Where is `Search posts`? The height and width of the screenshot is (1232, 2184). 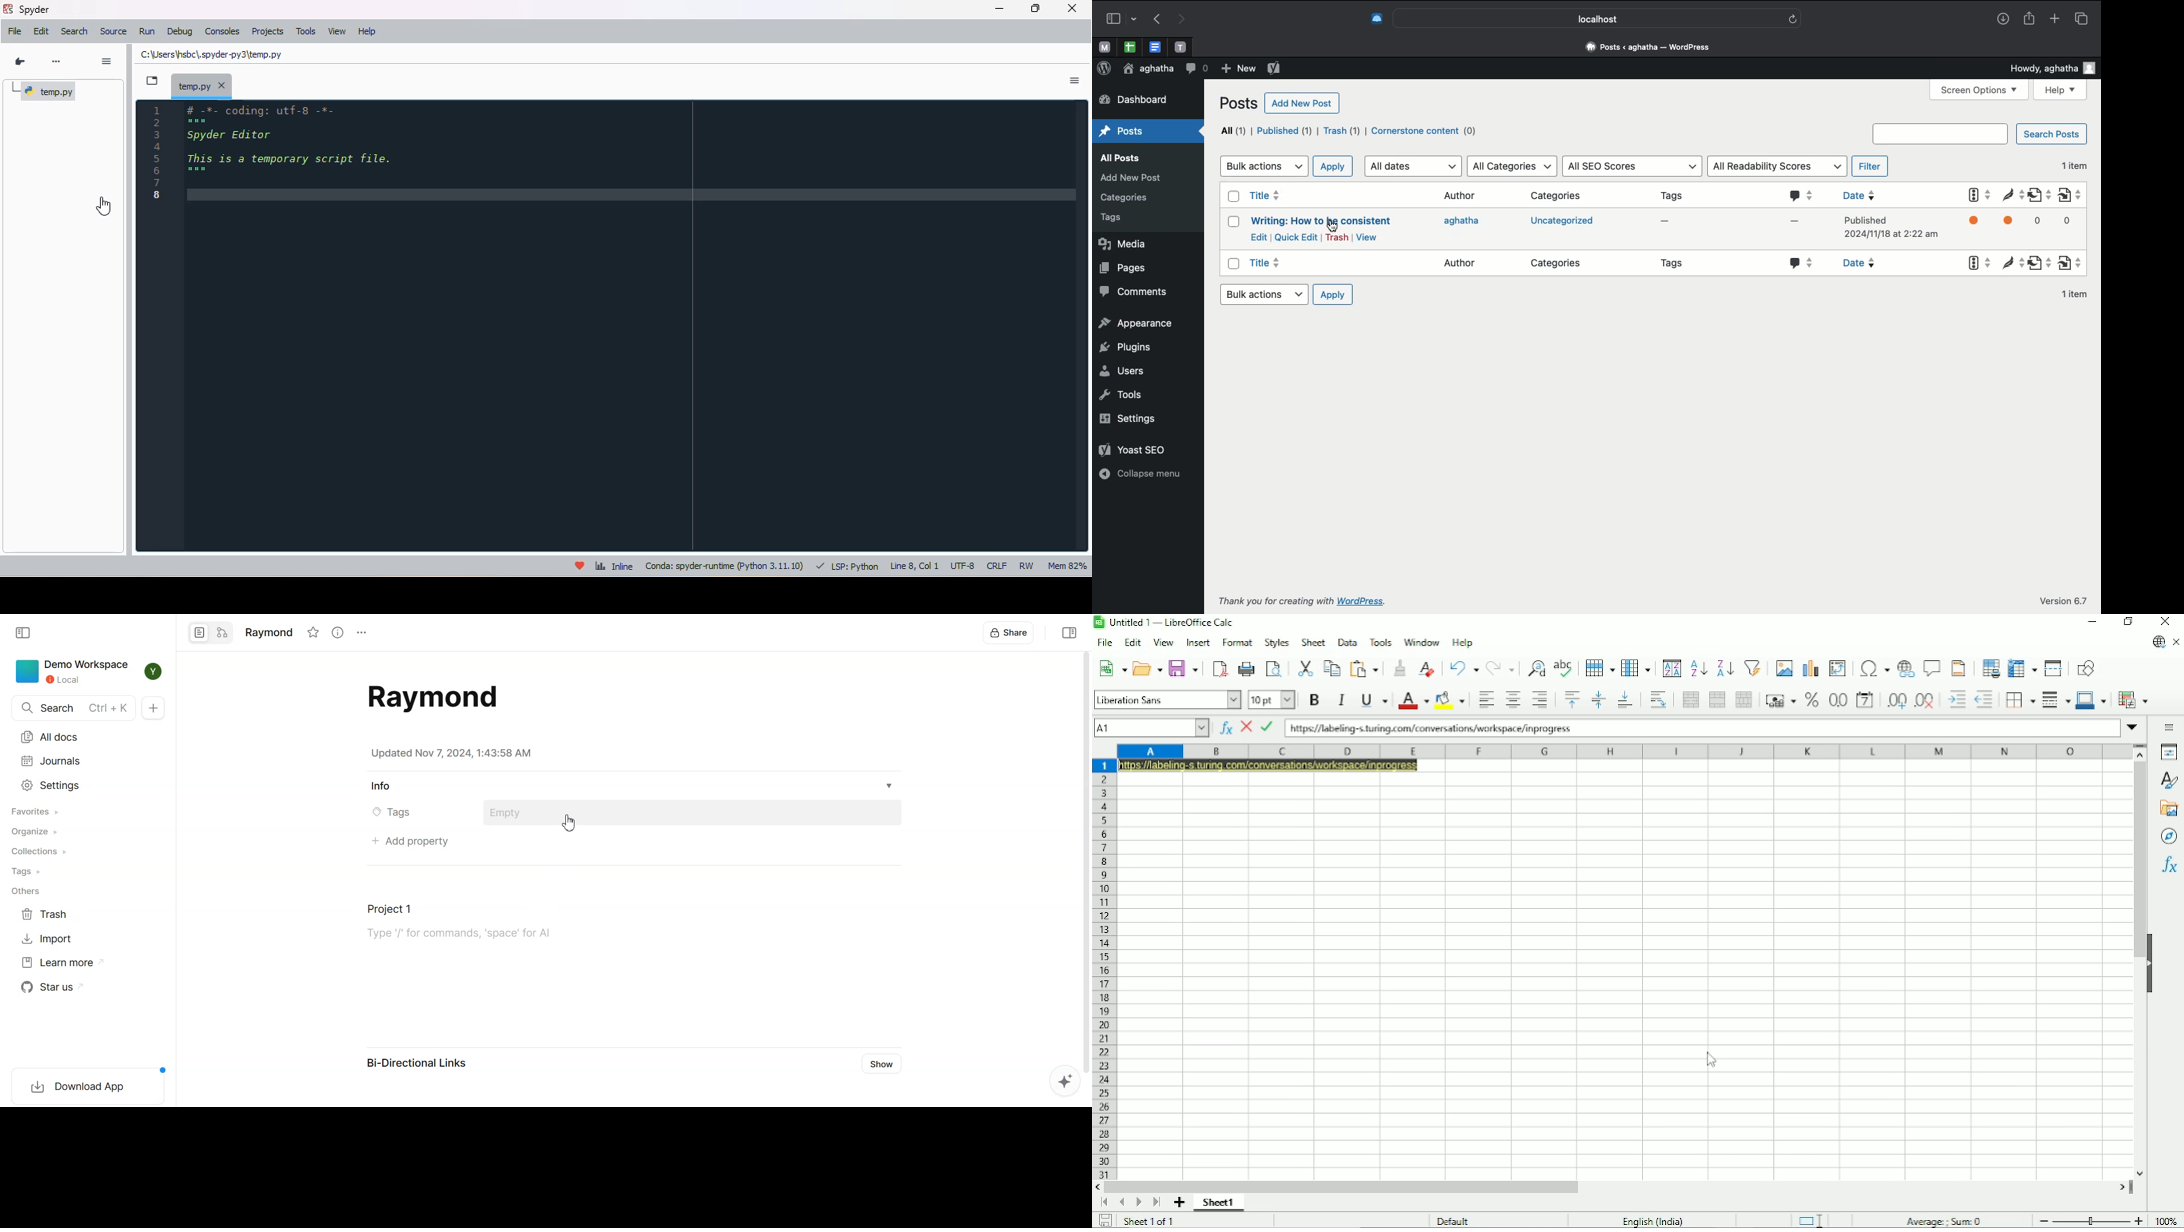
Search posts is located at coordinates (2053, 134).